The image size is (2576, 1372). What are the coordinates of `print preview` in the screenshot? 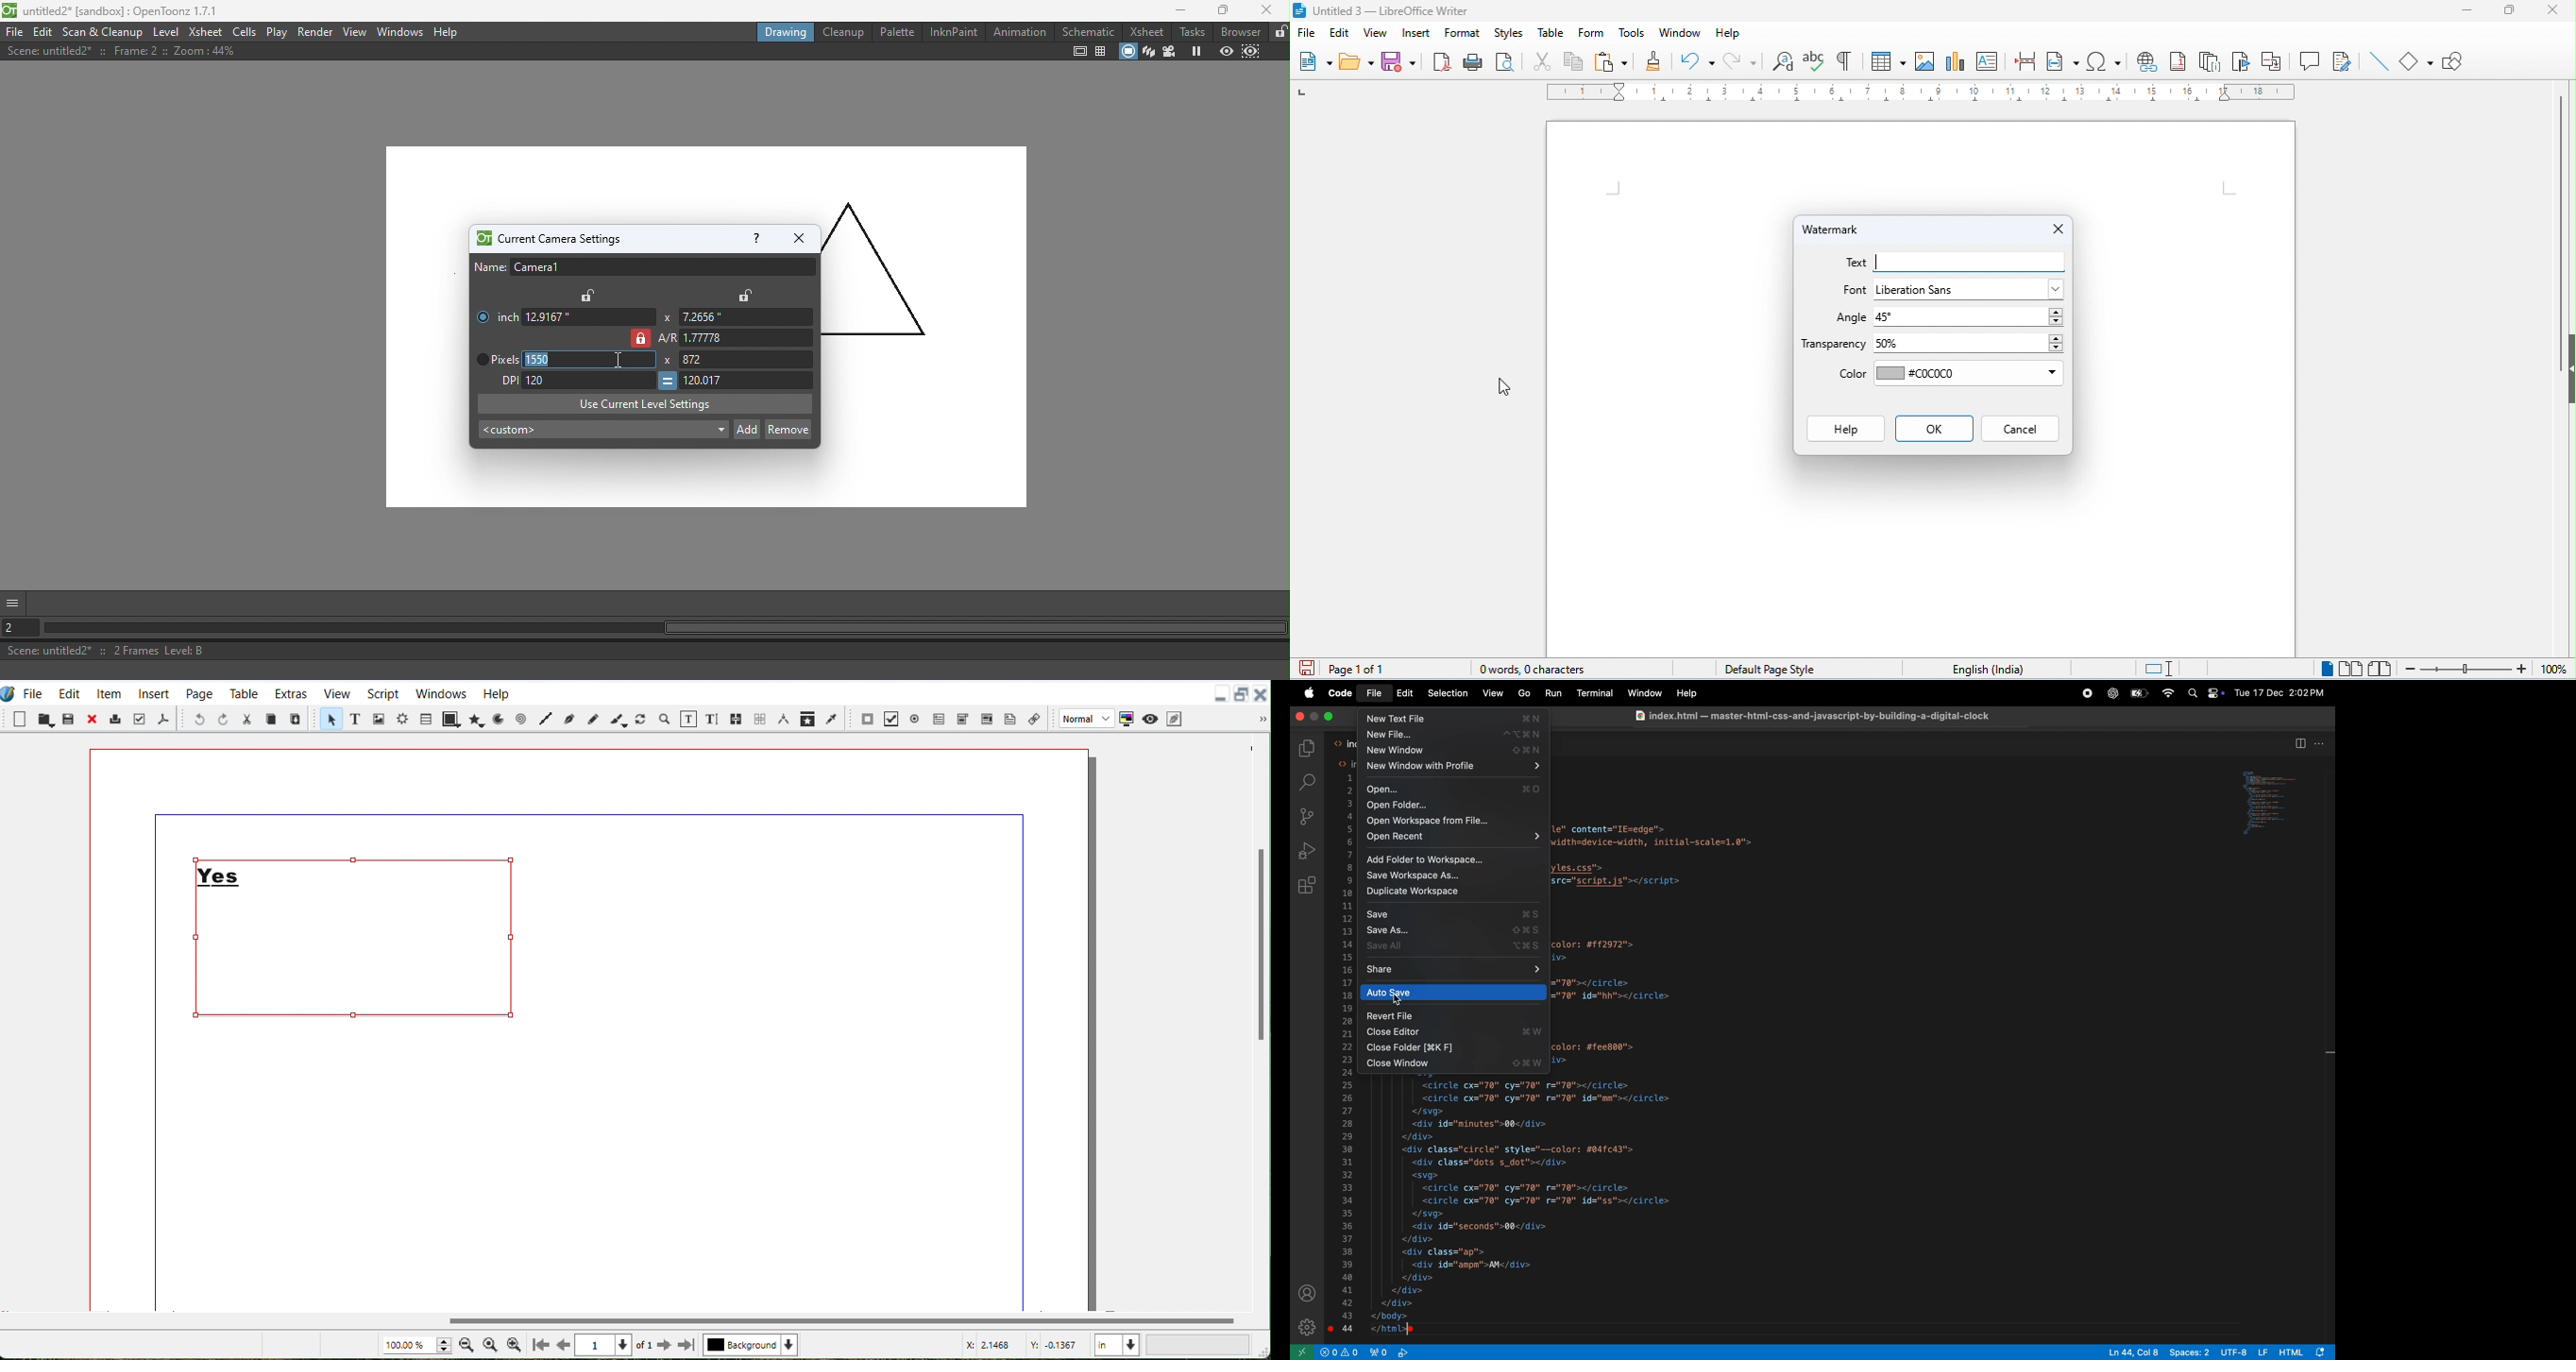 It's located at (1506, 62).